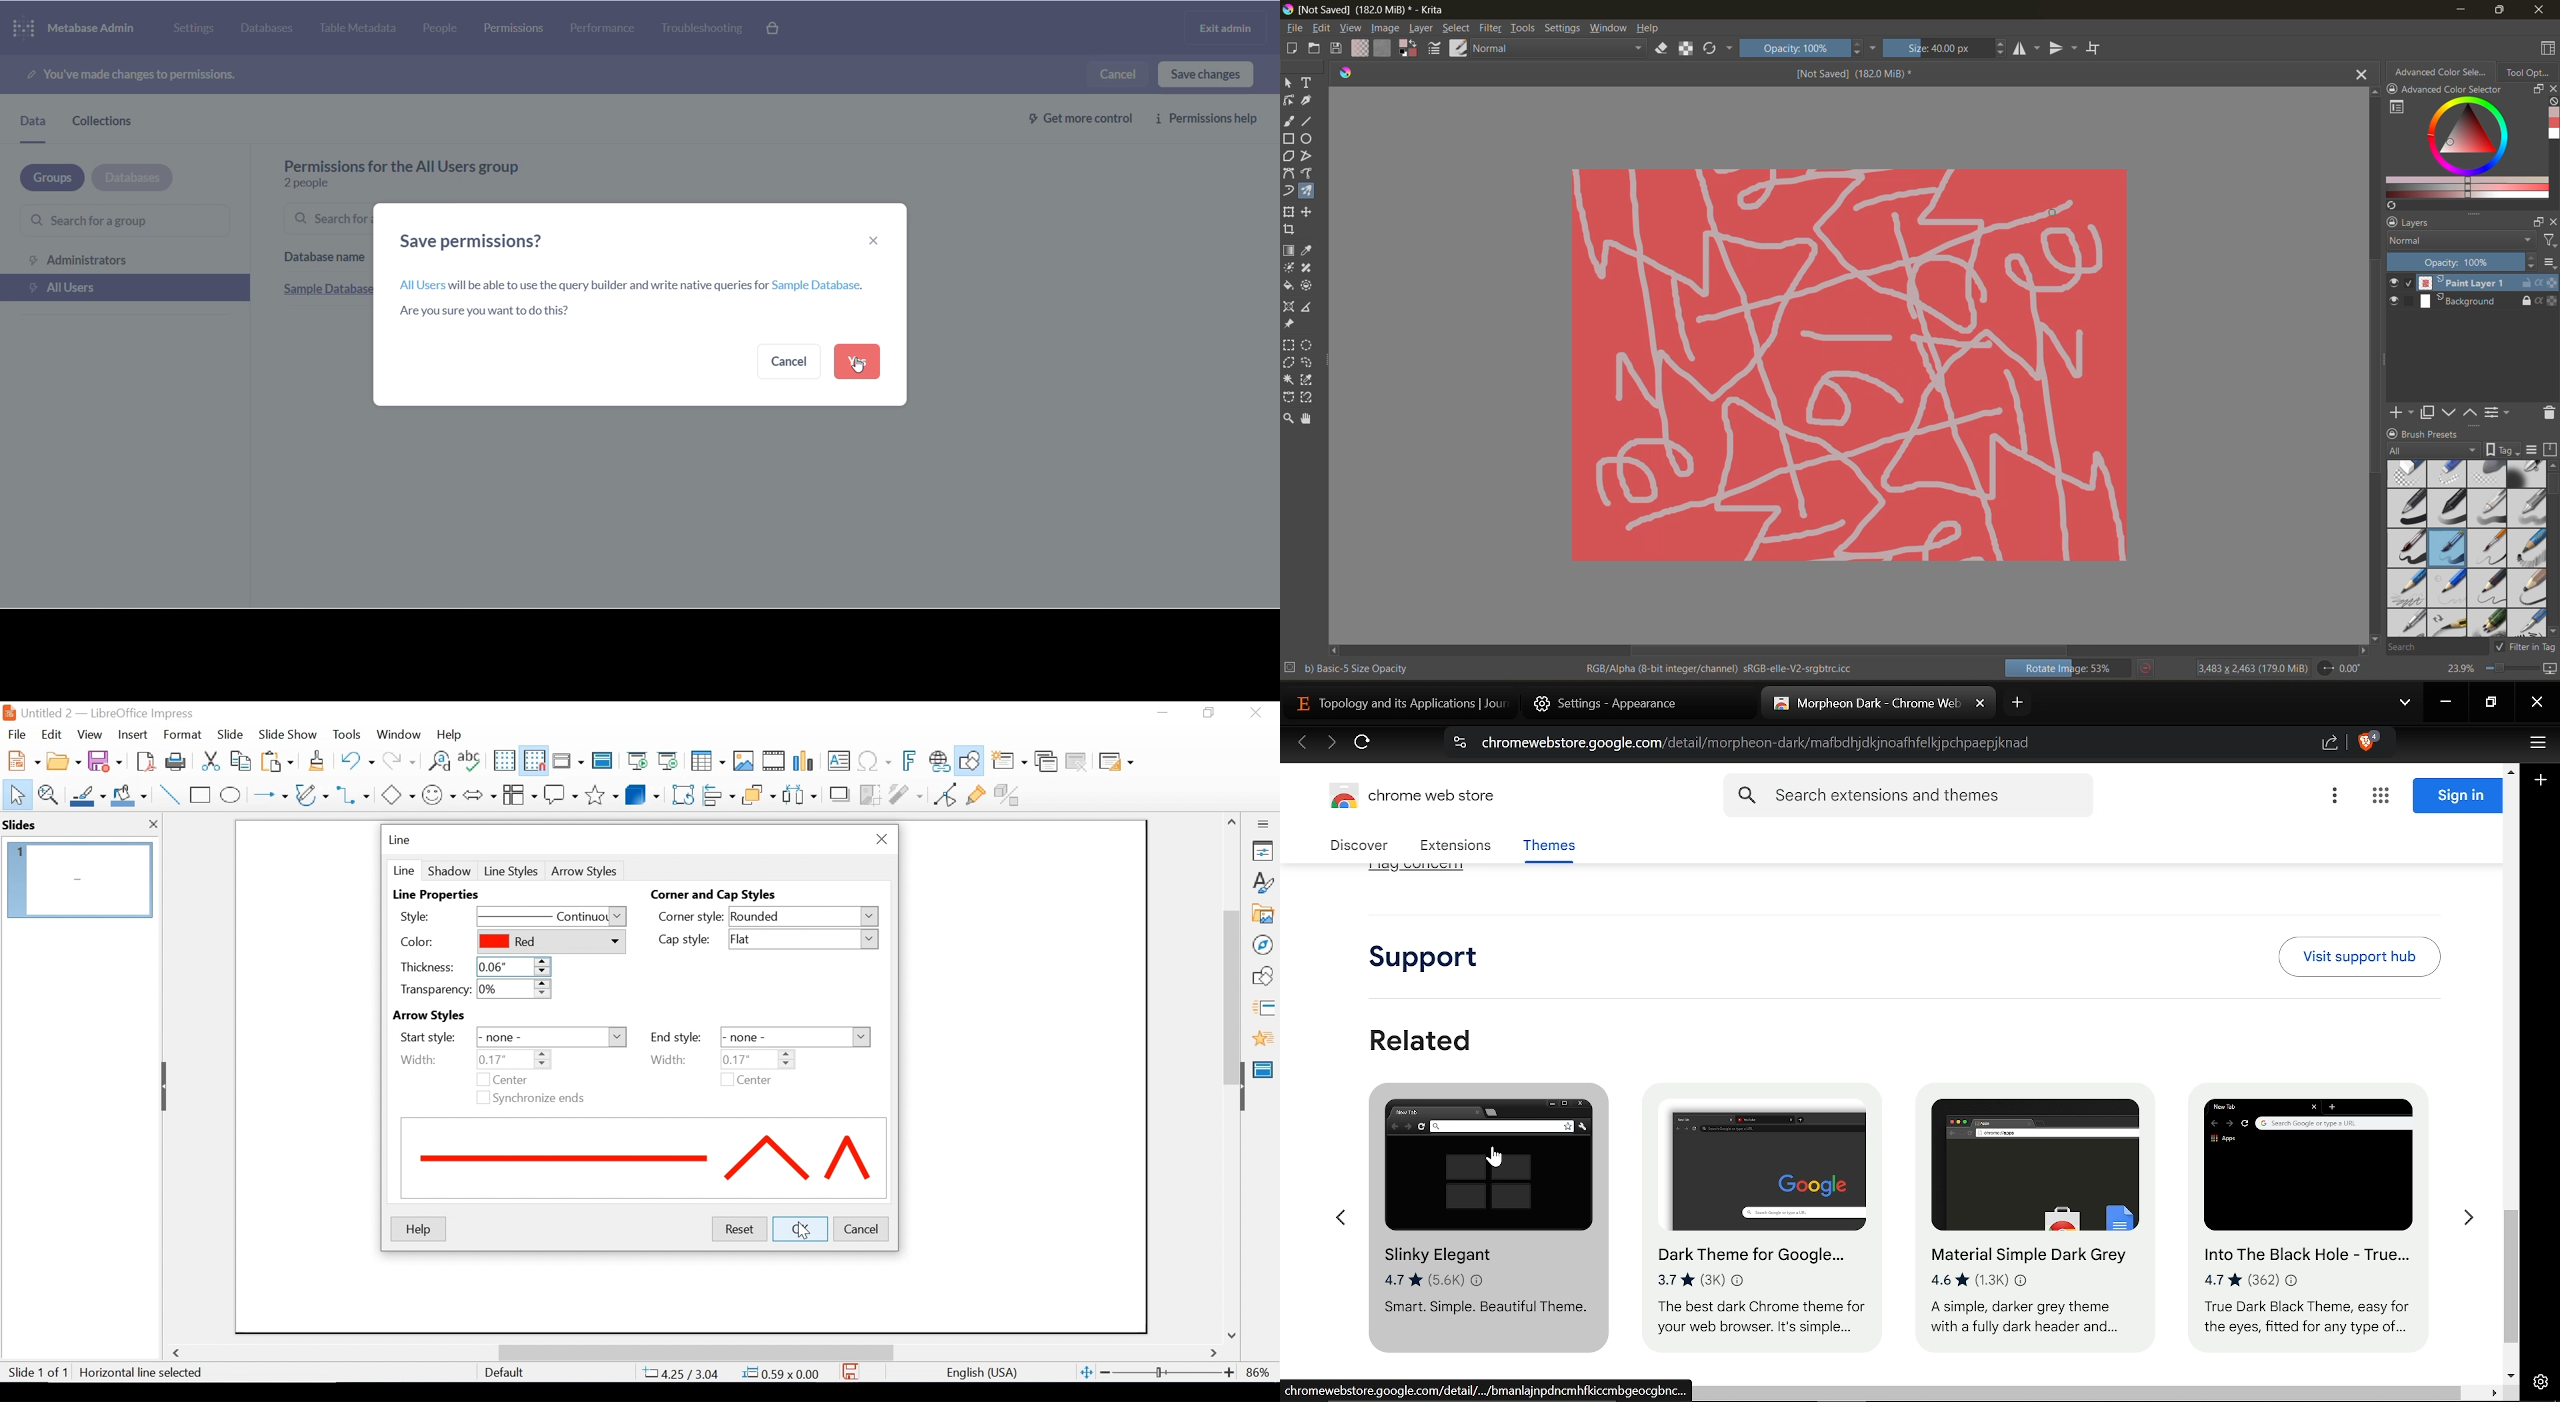 Image resolution: width=2576 pixels, height=1428 pixels. What do you see at coordinates (155, 825) in the screenshot?
I see `close` at bounding box center [155, 825].